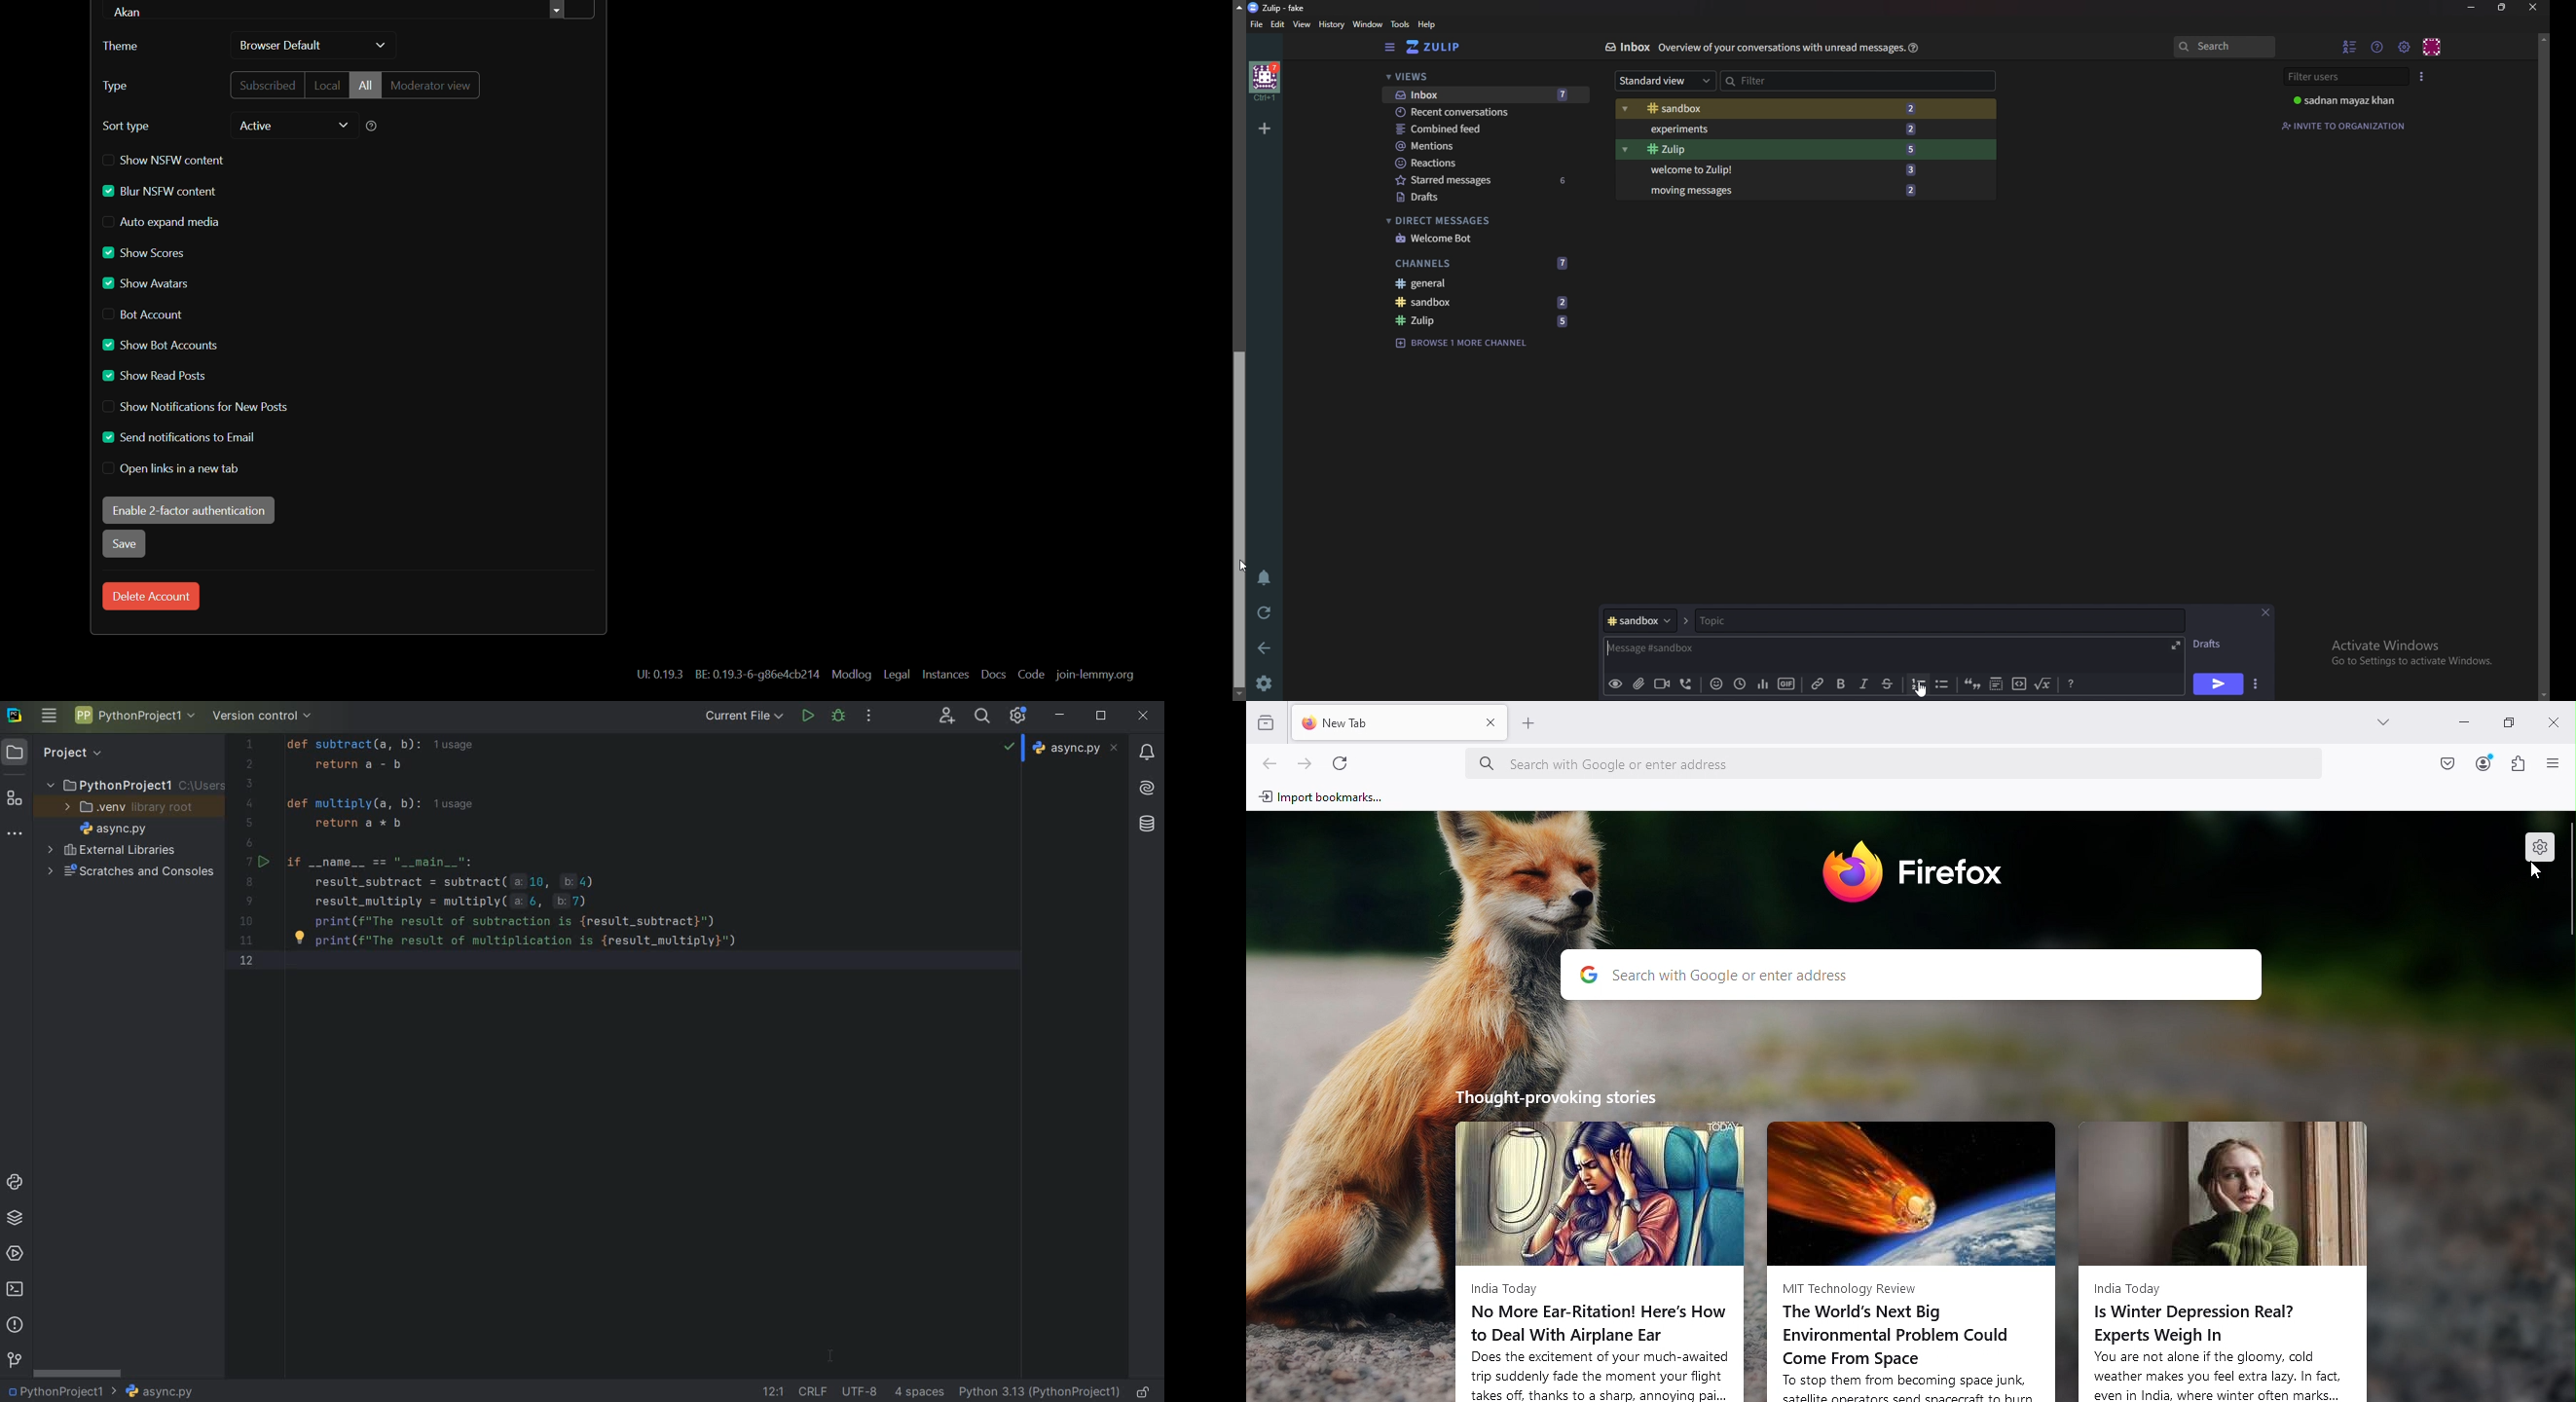 The height and width of the screenshot is (1428, 2576). I want to click on Voice call, so click(1684, 685).